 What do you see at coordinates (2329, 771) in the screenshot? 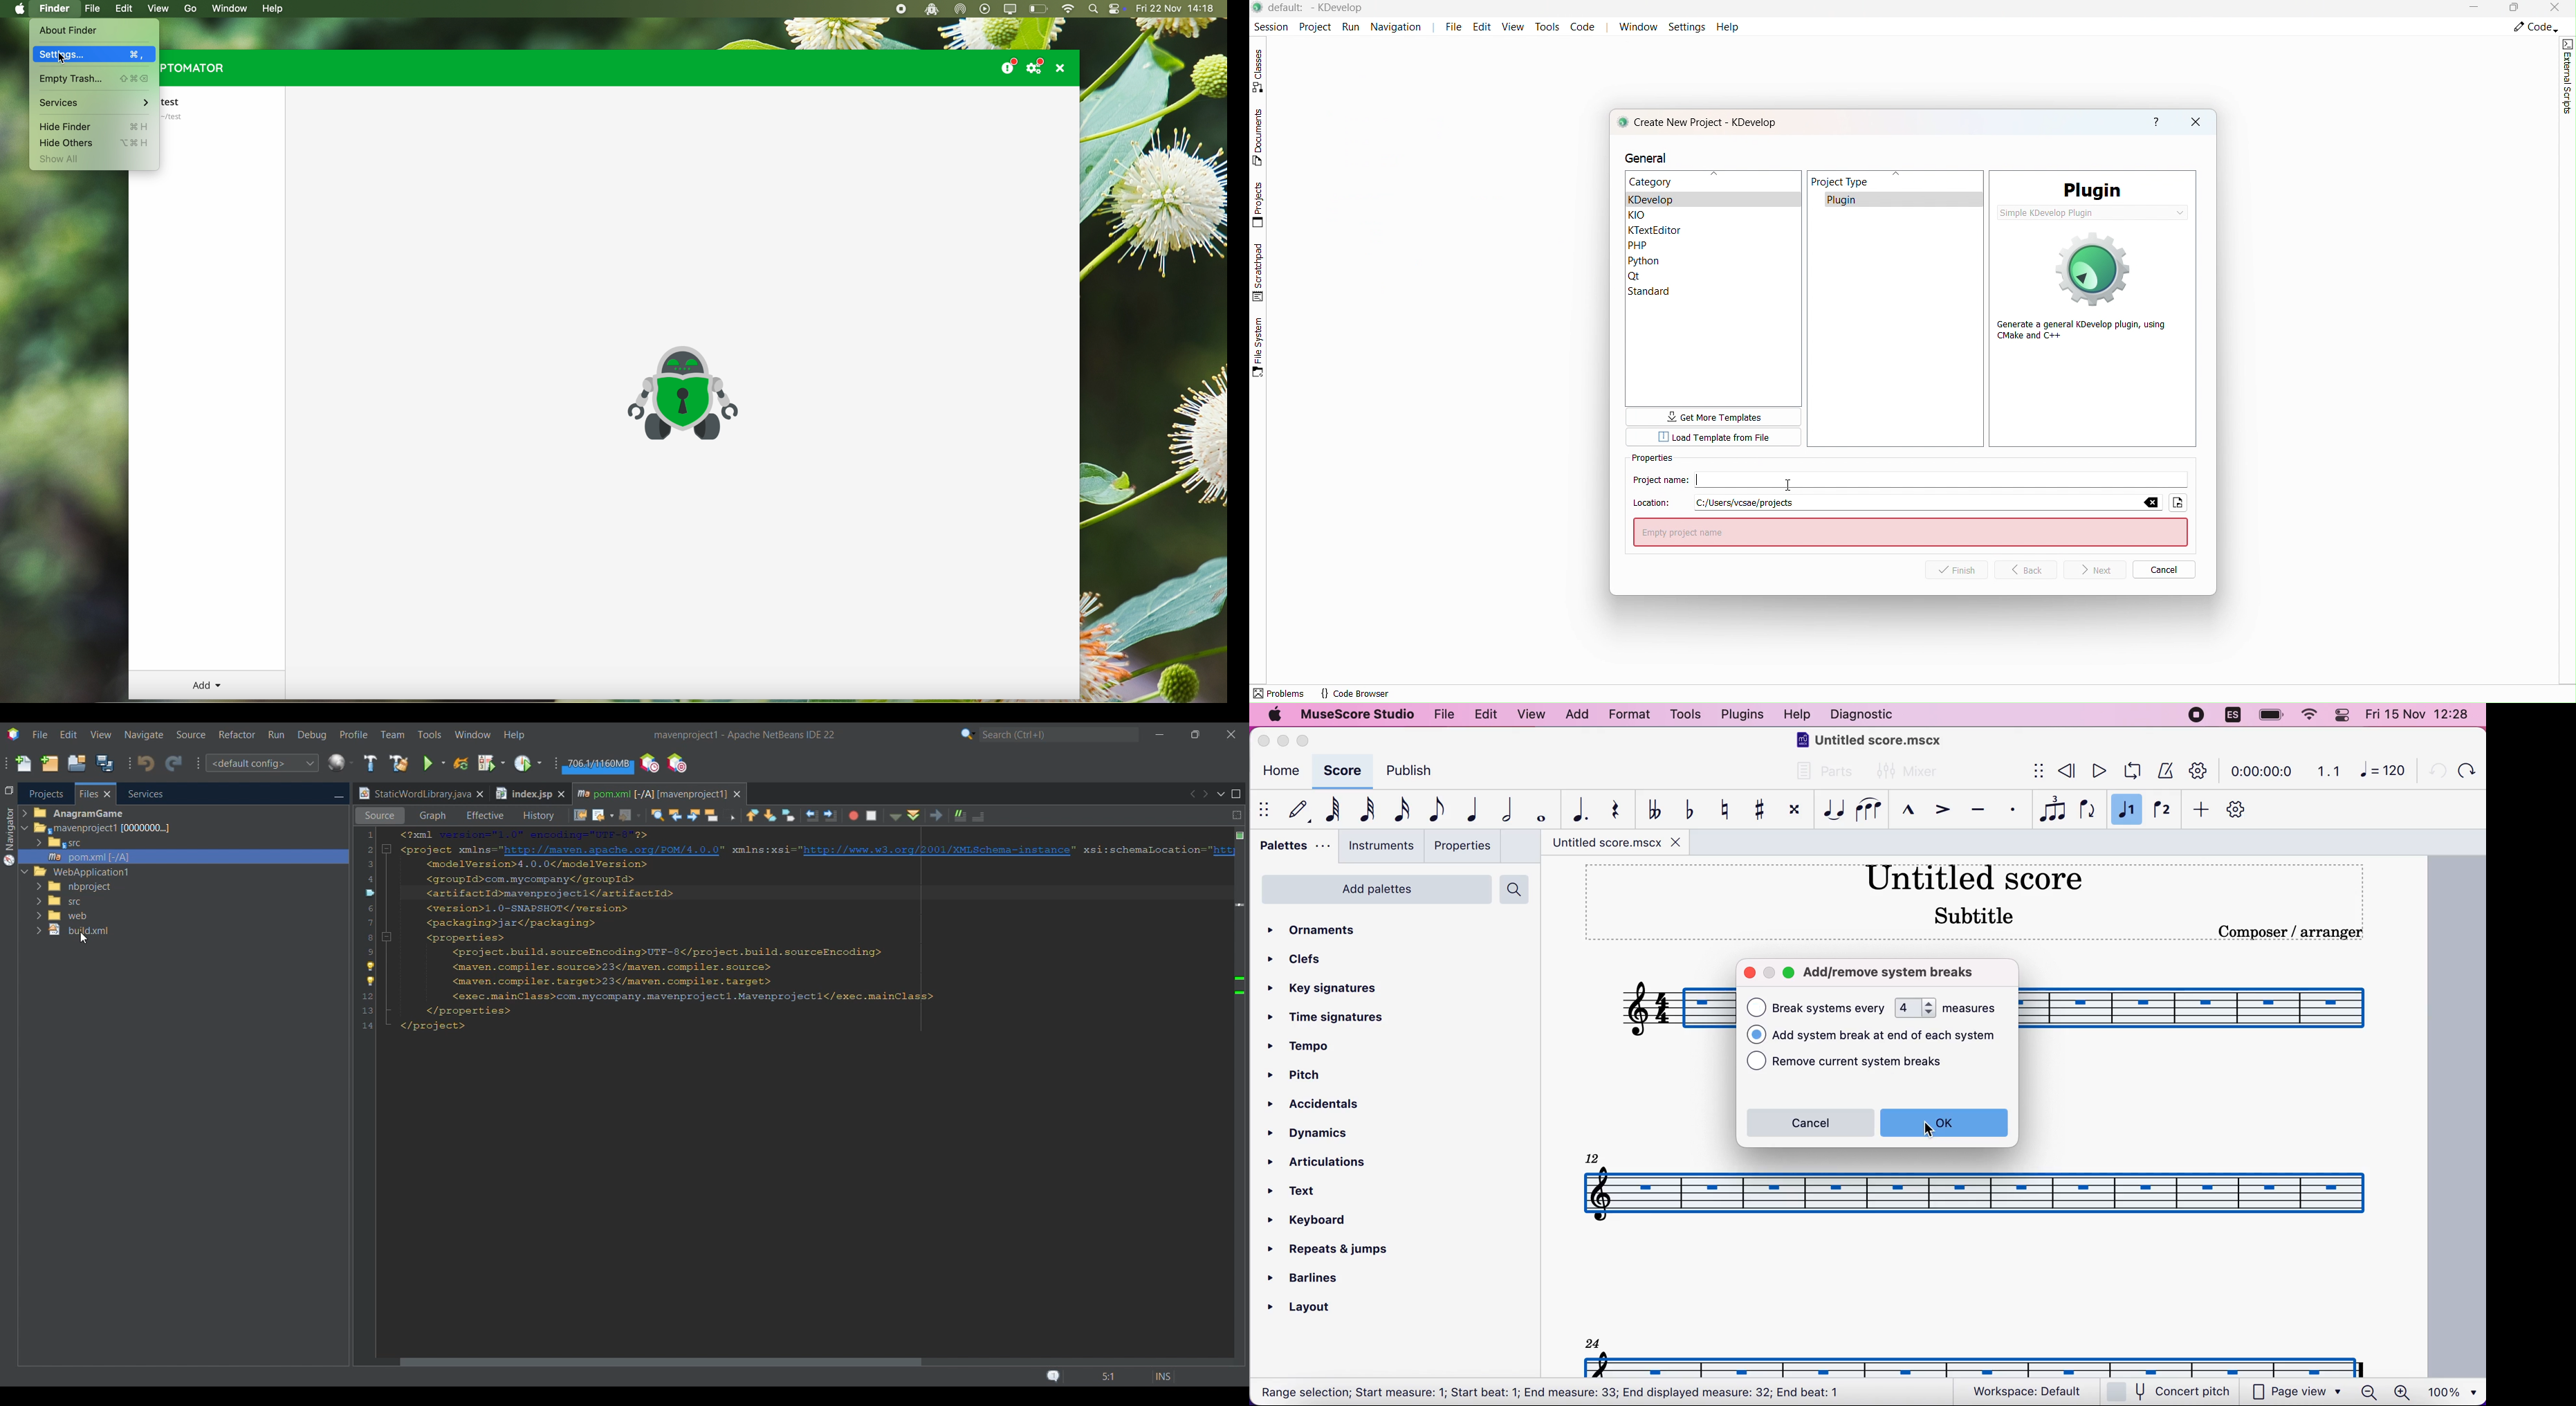
I see `1.1` at bounding box center [2329, 771].